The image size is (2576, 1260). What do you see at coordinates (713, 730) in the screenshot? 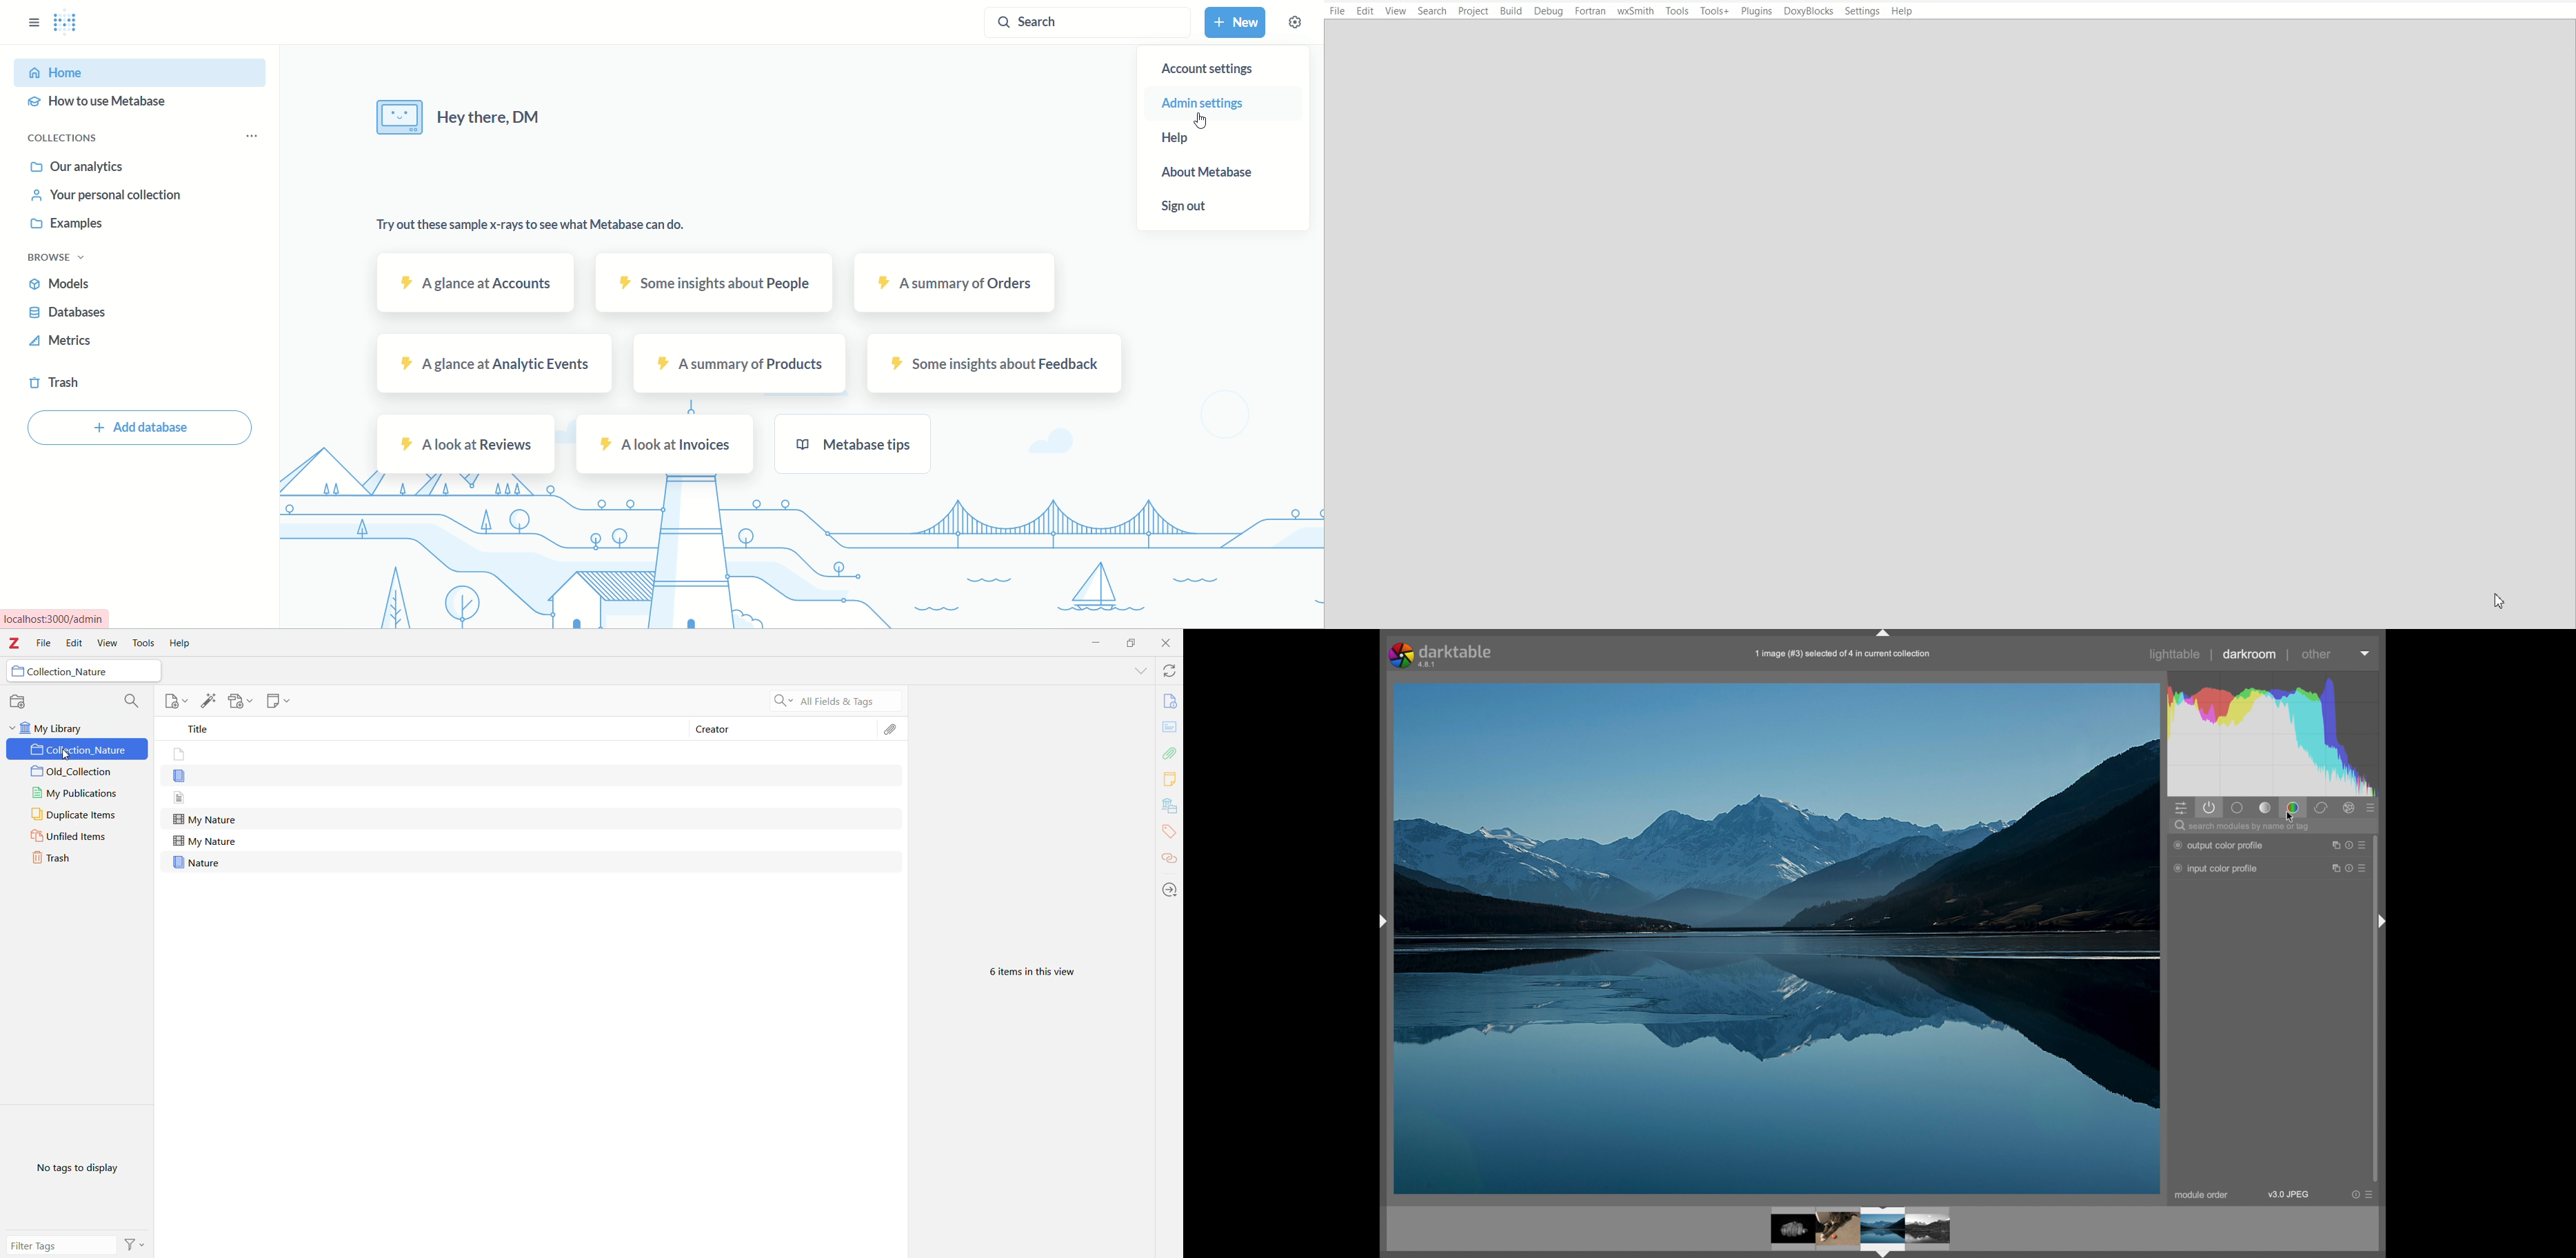
I see `Creator` at bounding box center [713, 730].